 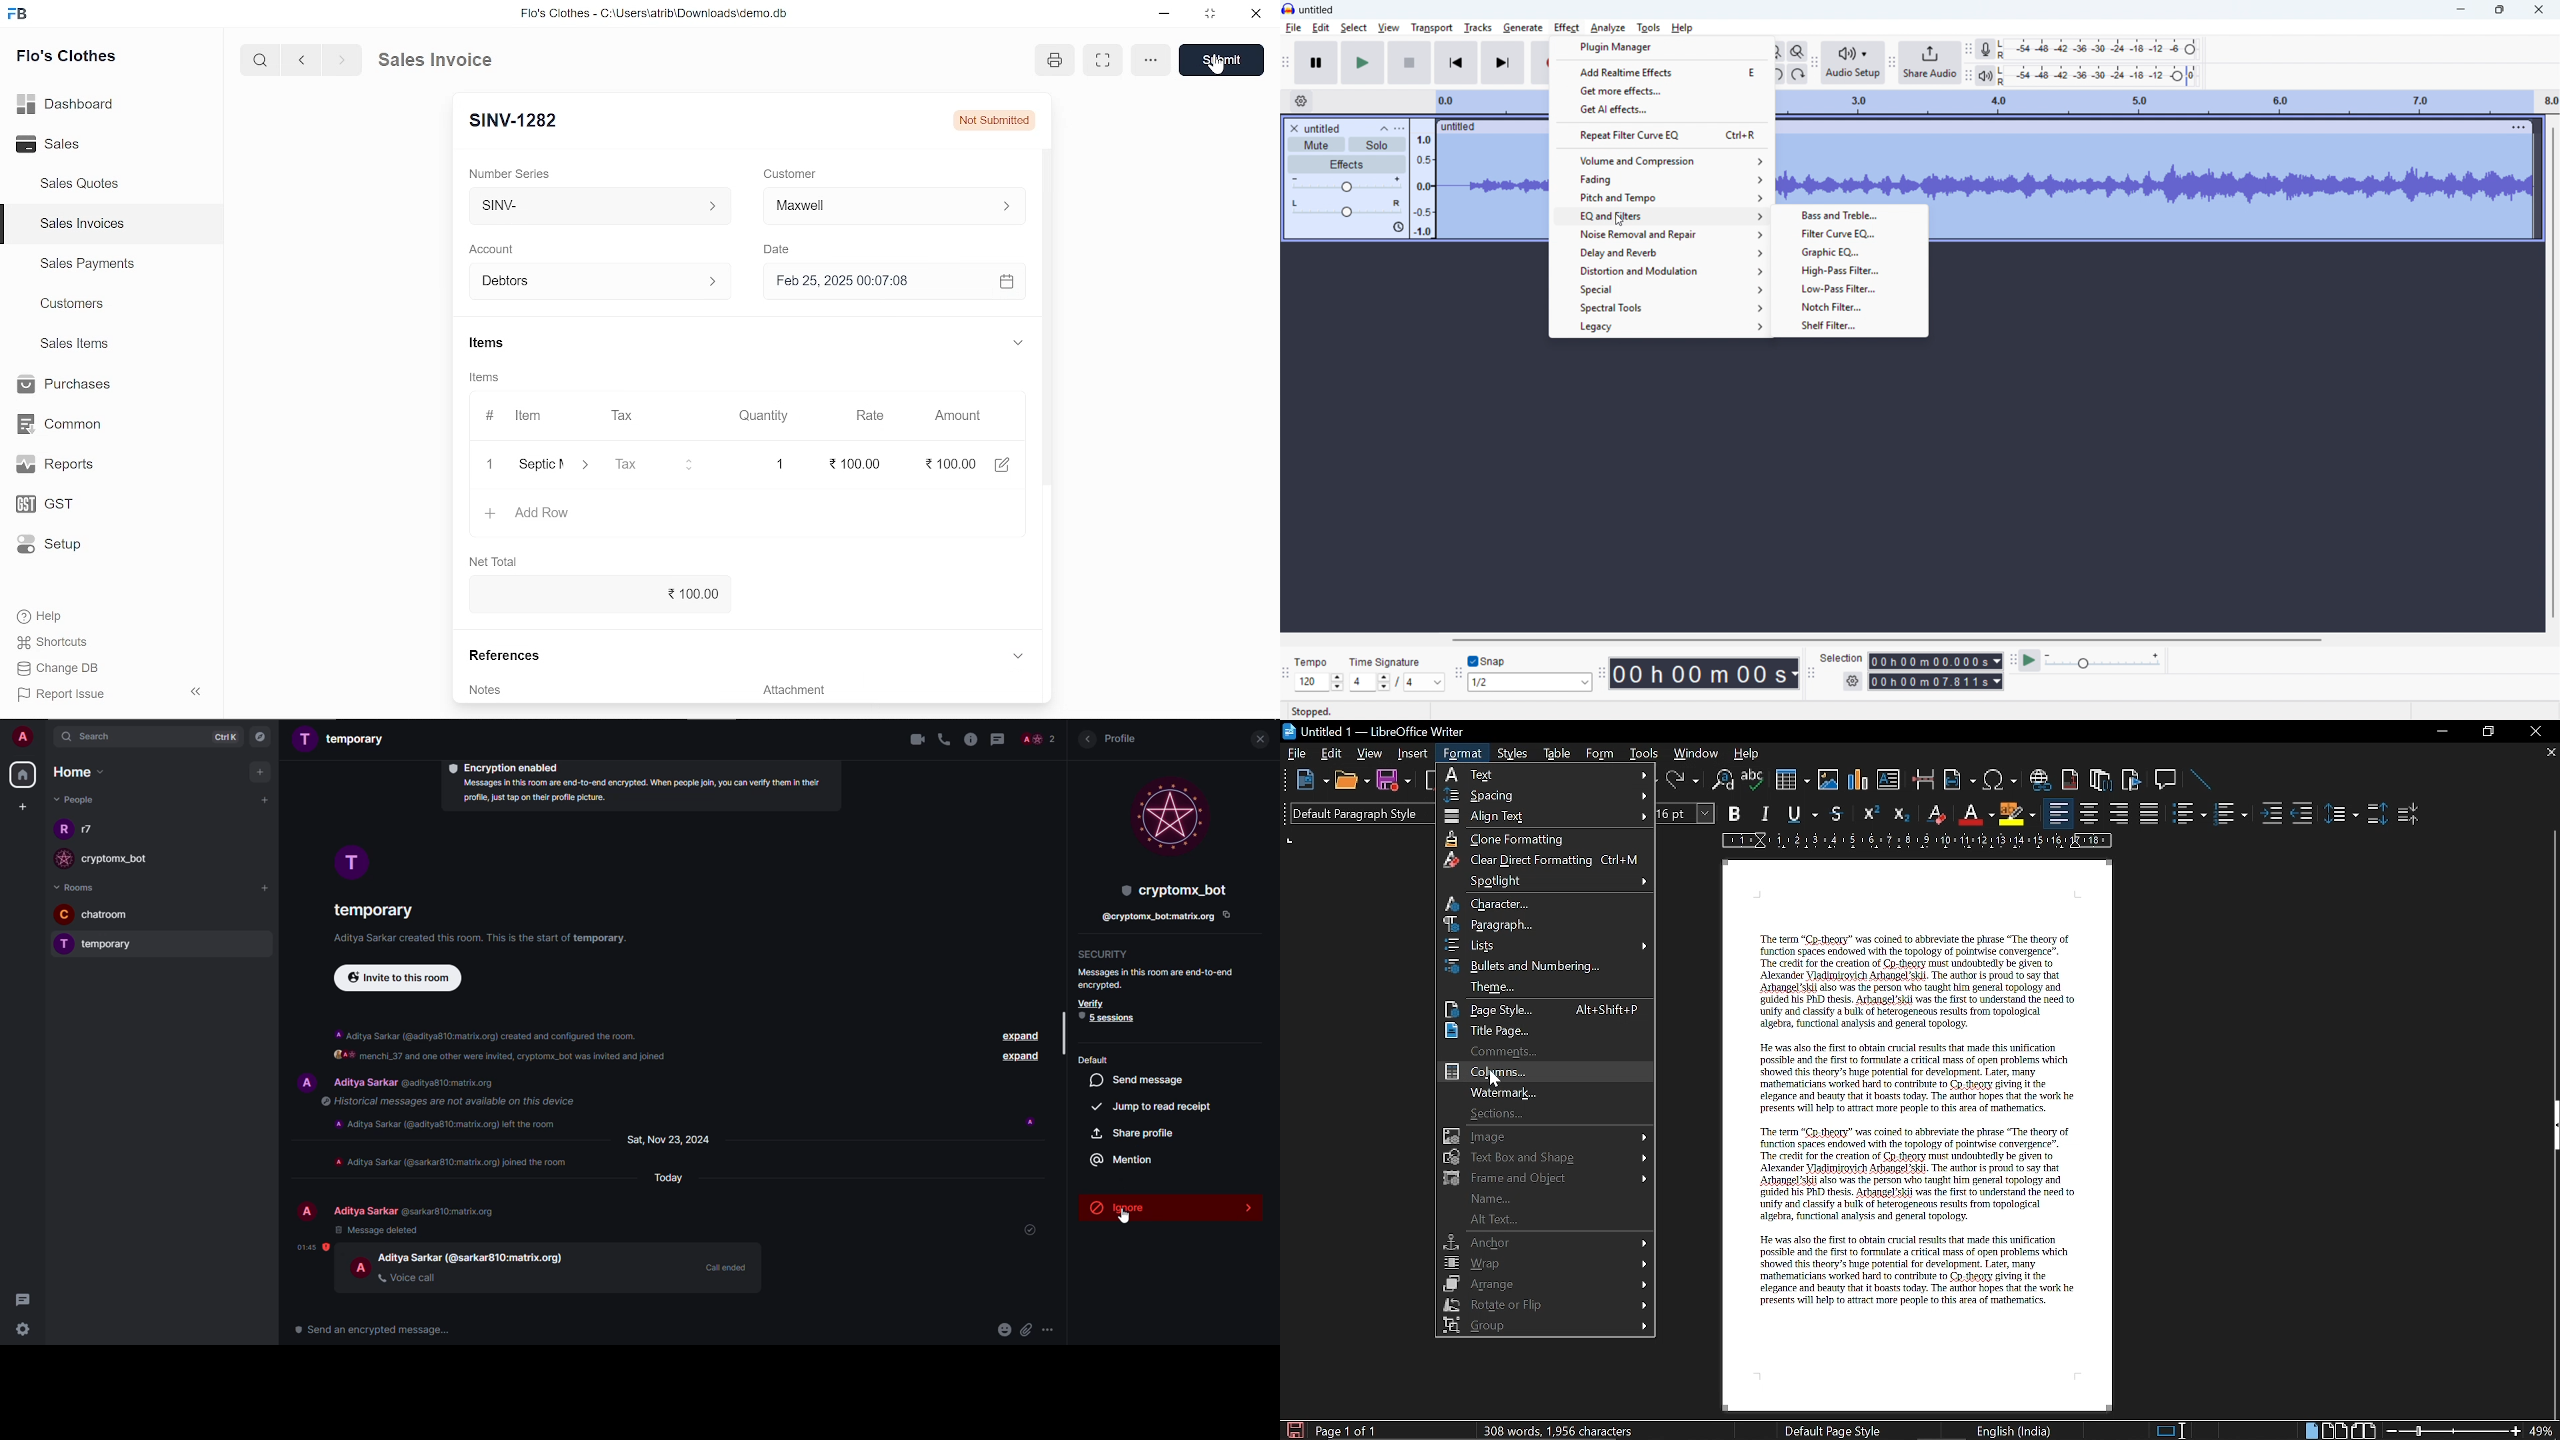 I want to click on toggle zoom, so click(x=1798, y=52).